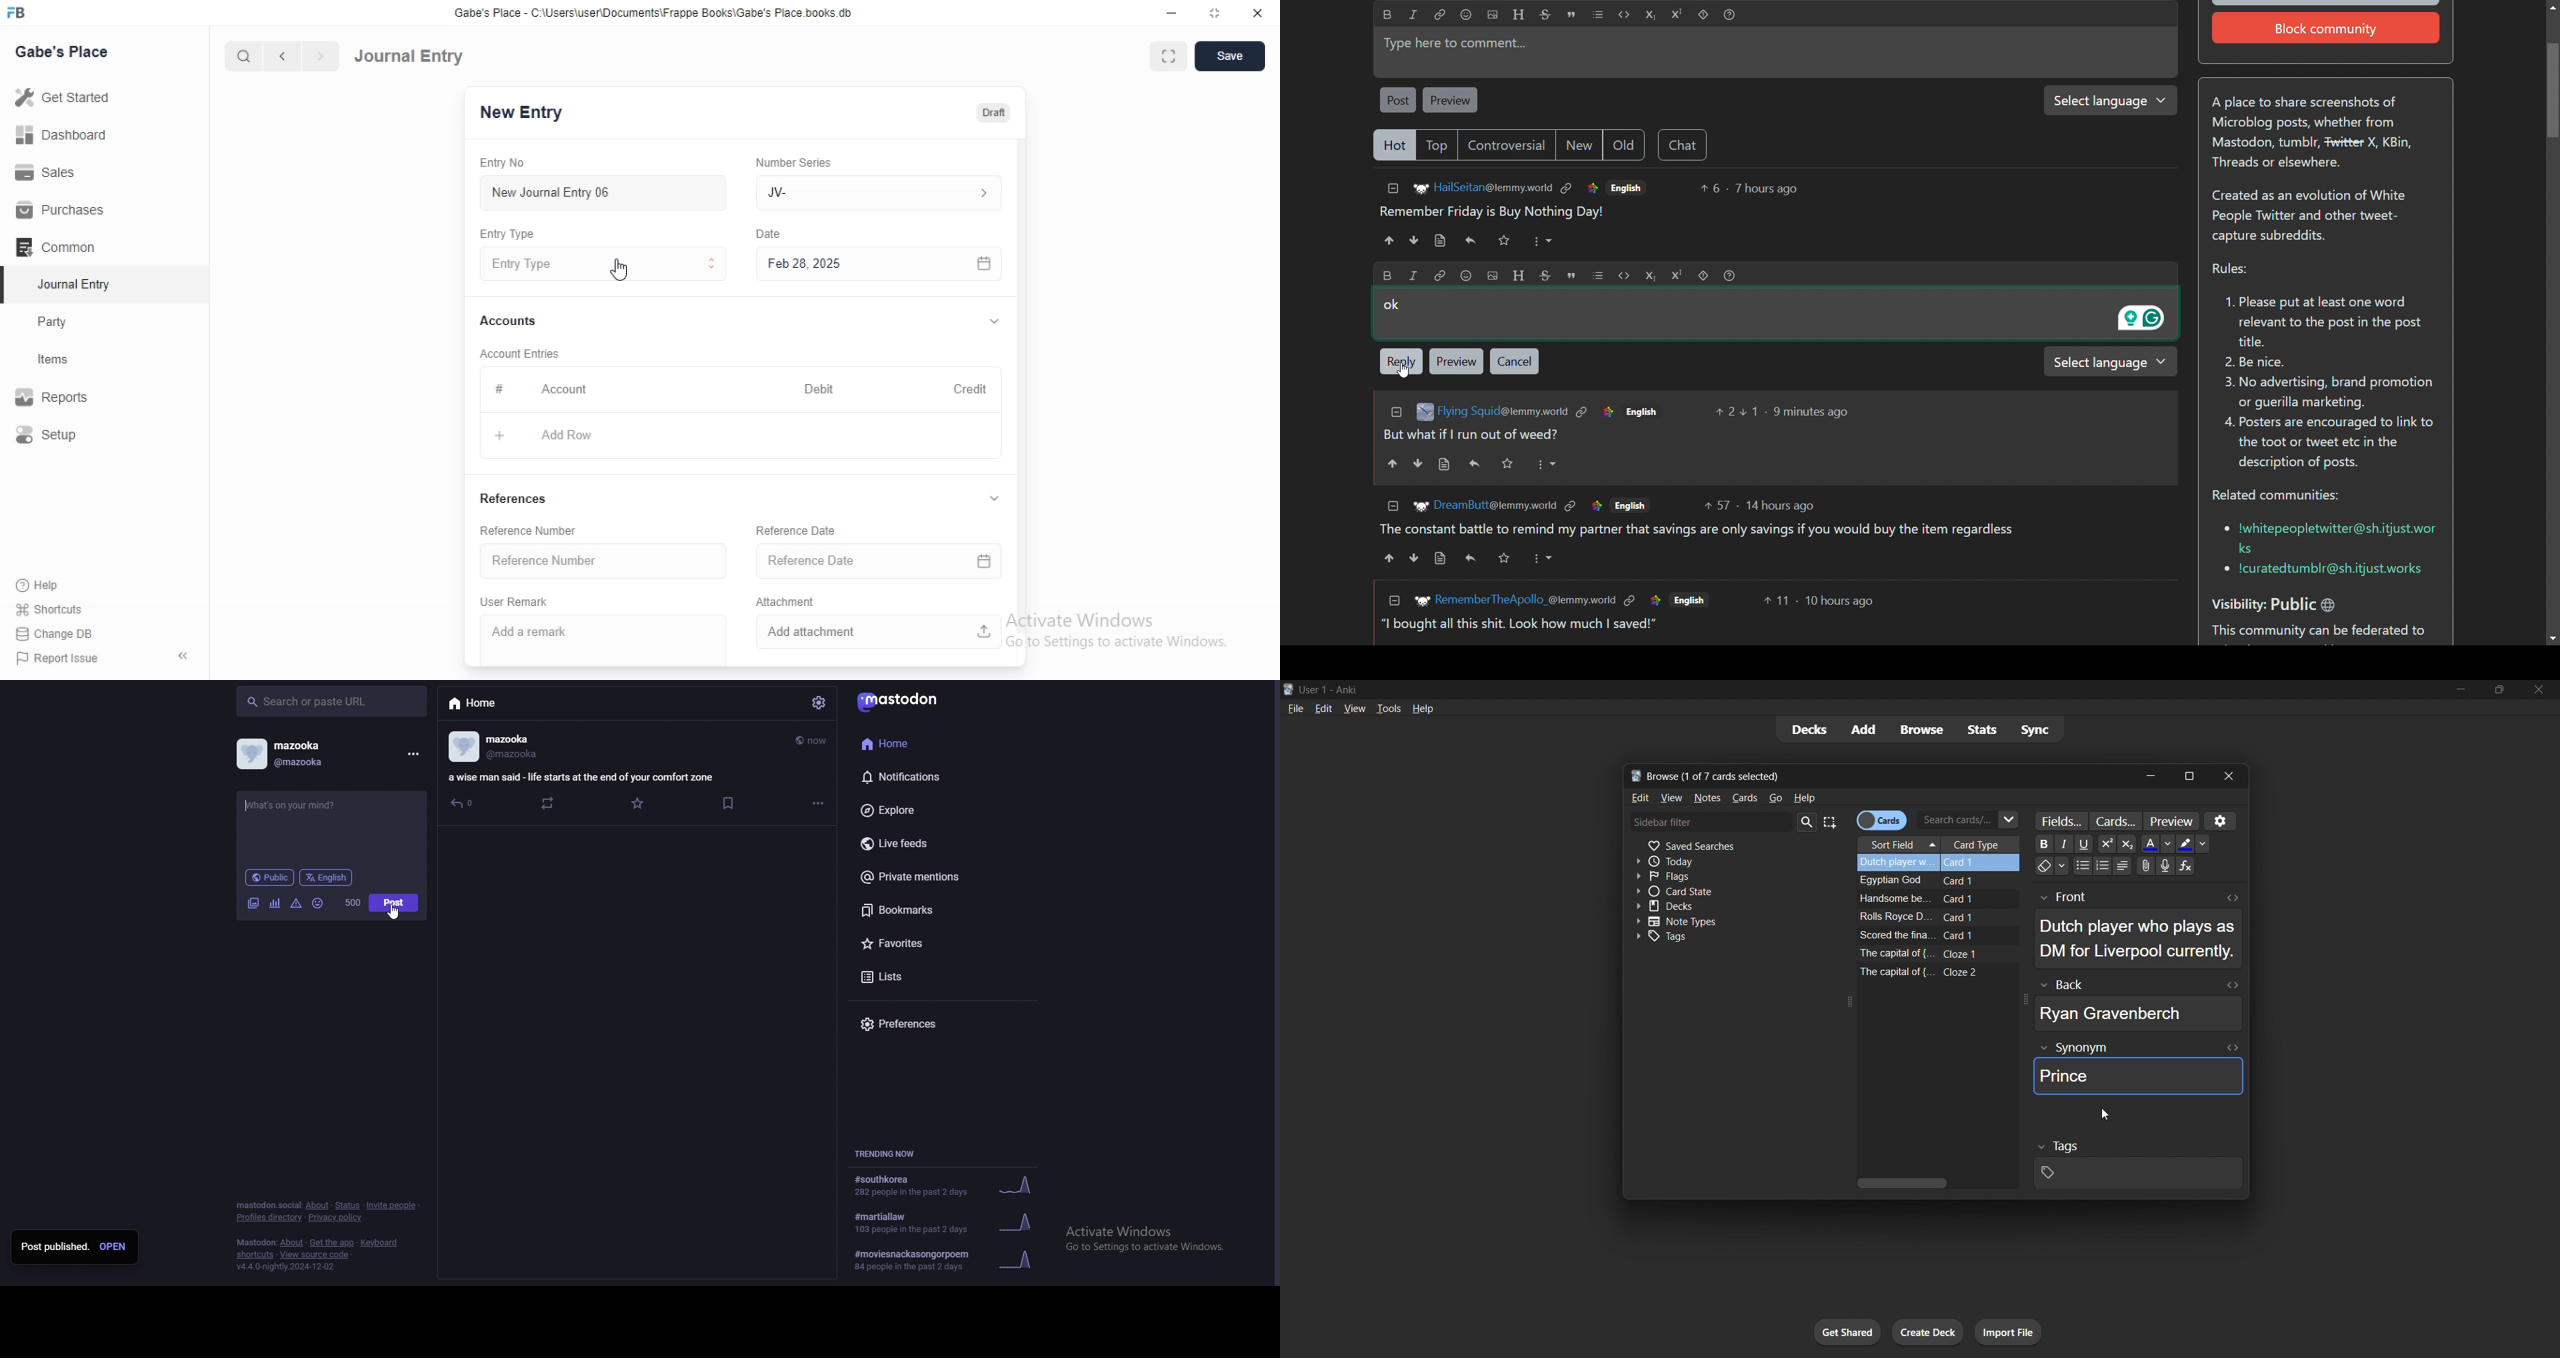 The width and height of the screenshot is (2576, 1372). I want to click on JV-, so click(878, 190).